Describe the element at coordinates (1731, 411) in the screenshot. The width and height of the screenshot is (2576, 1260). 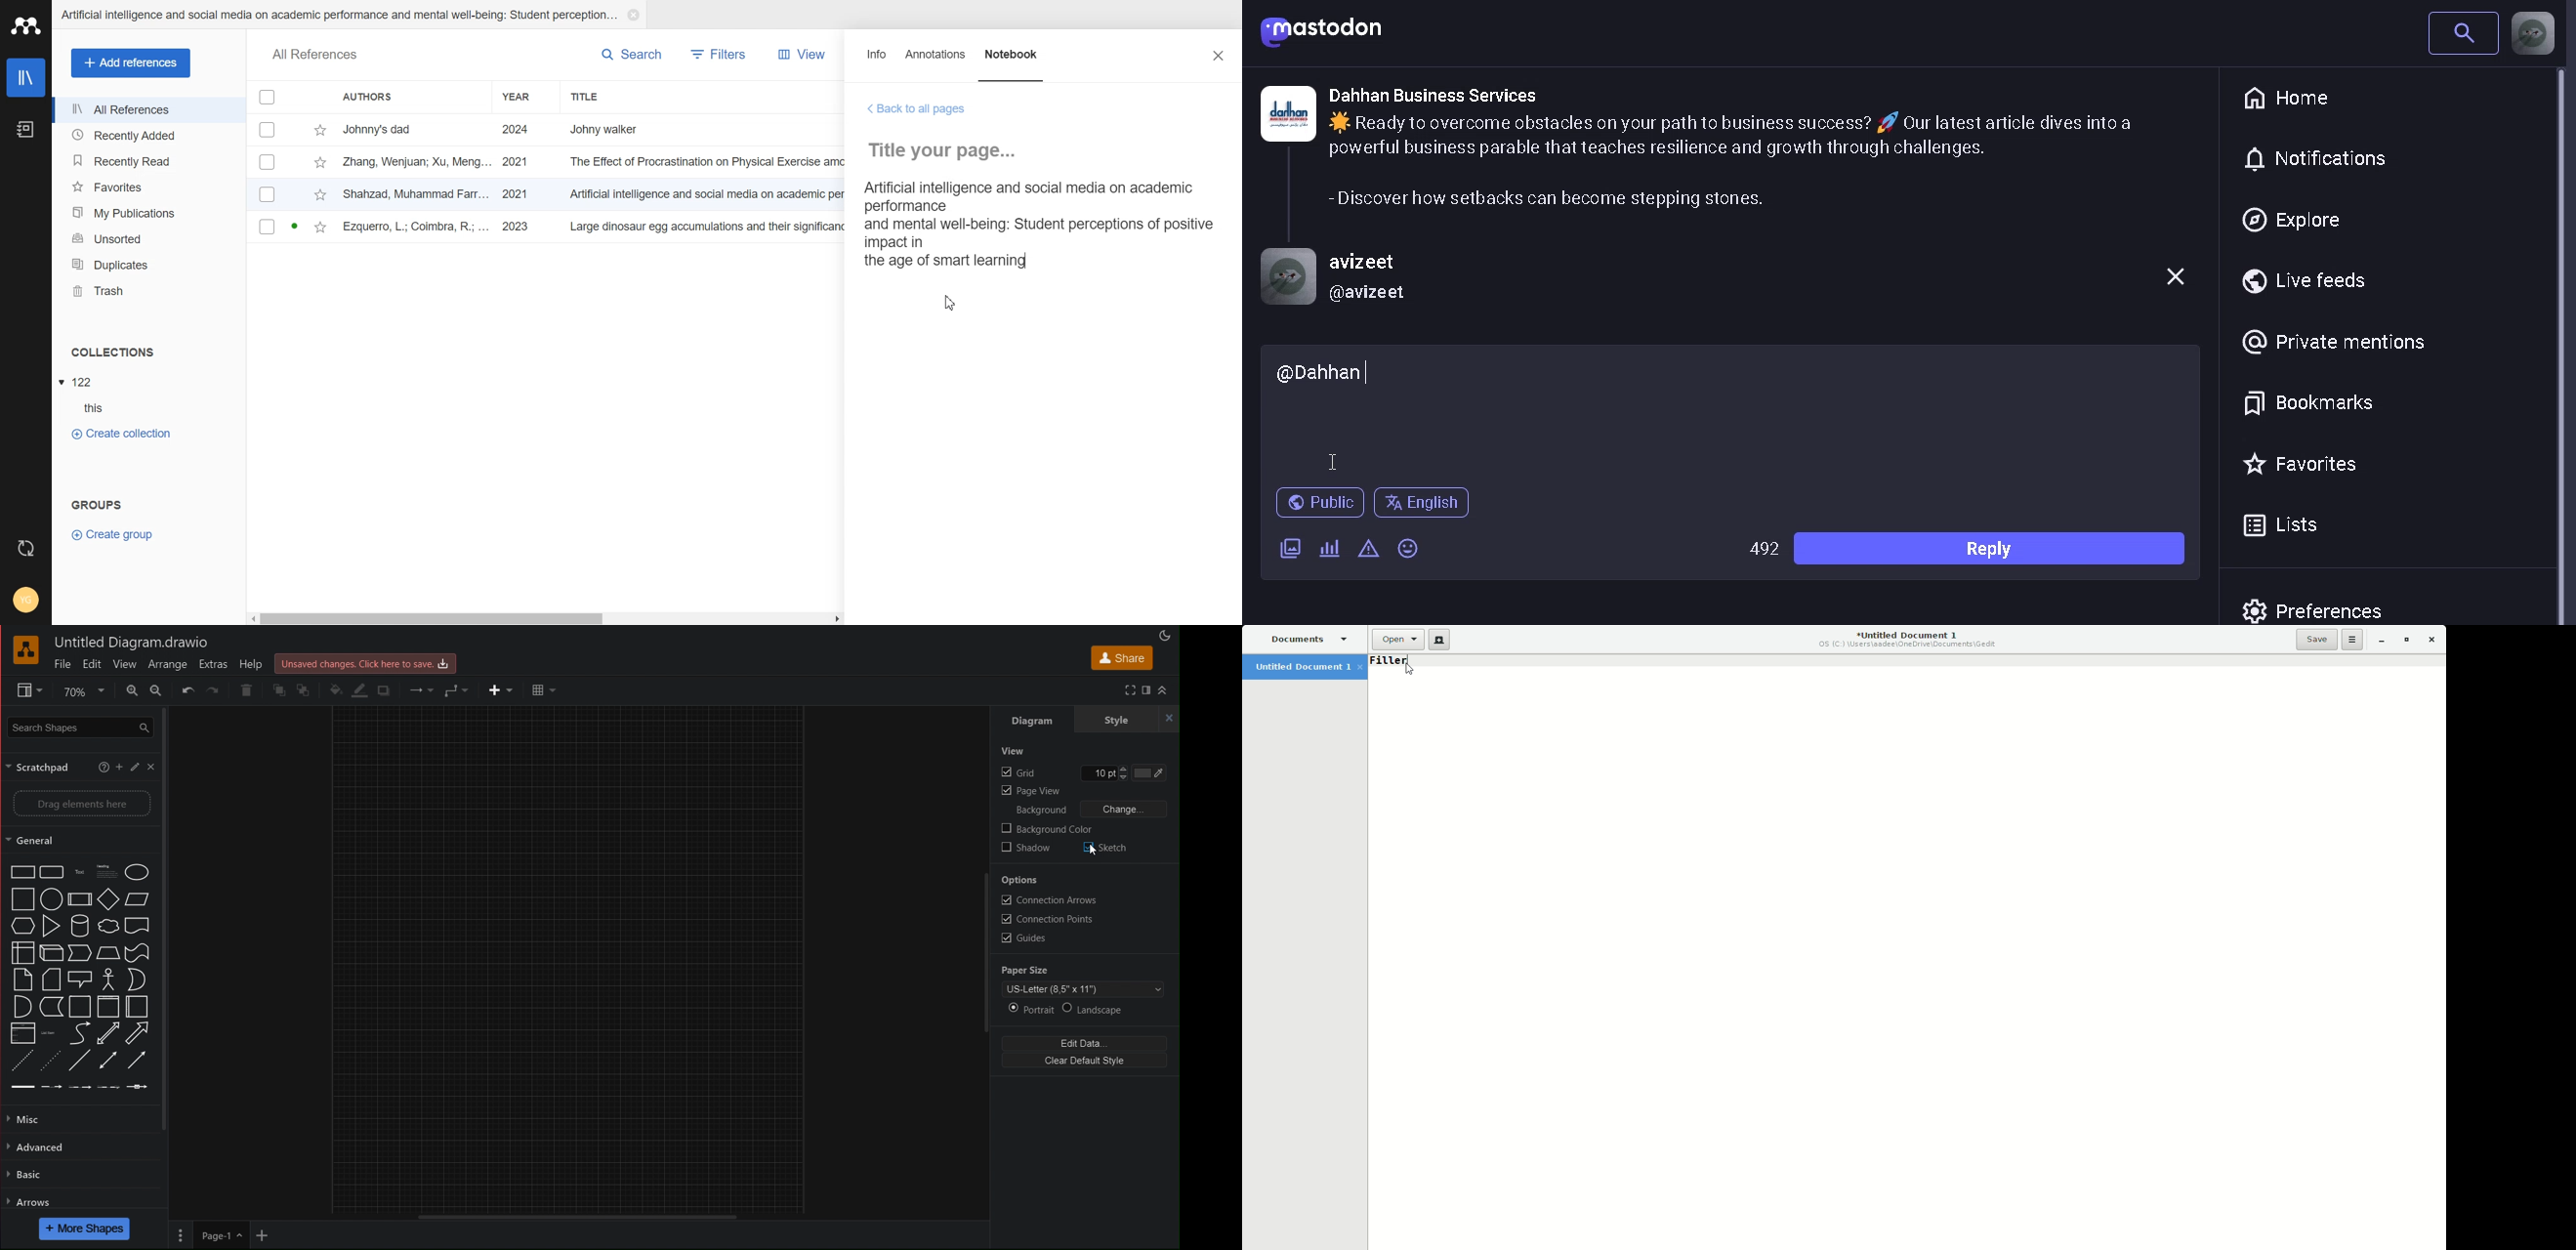
I see `comment box` at that location.